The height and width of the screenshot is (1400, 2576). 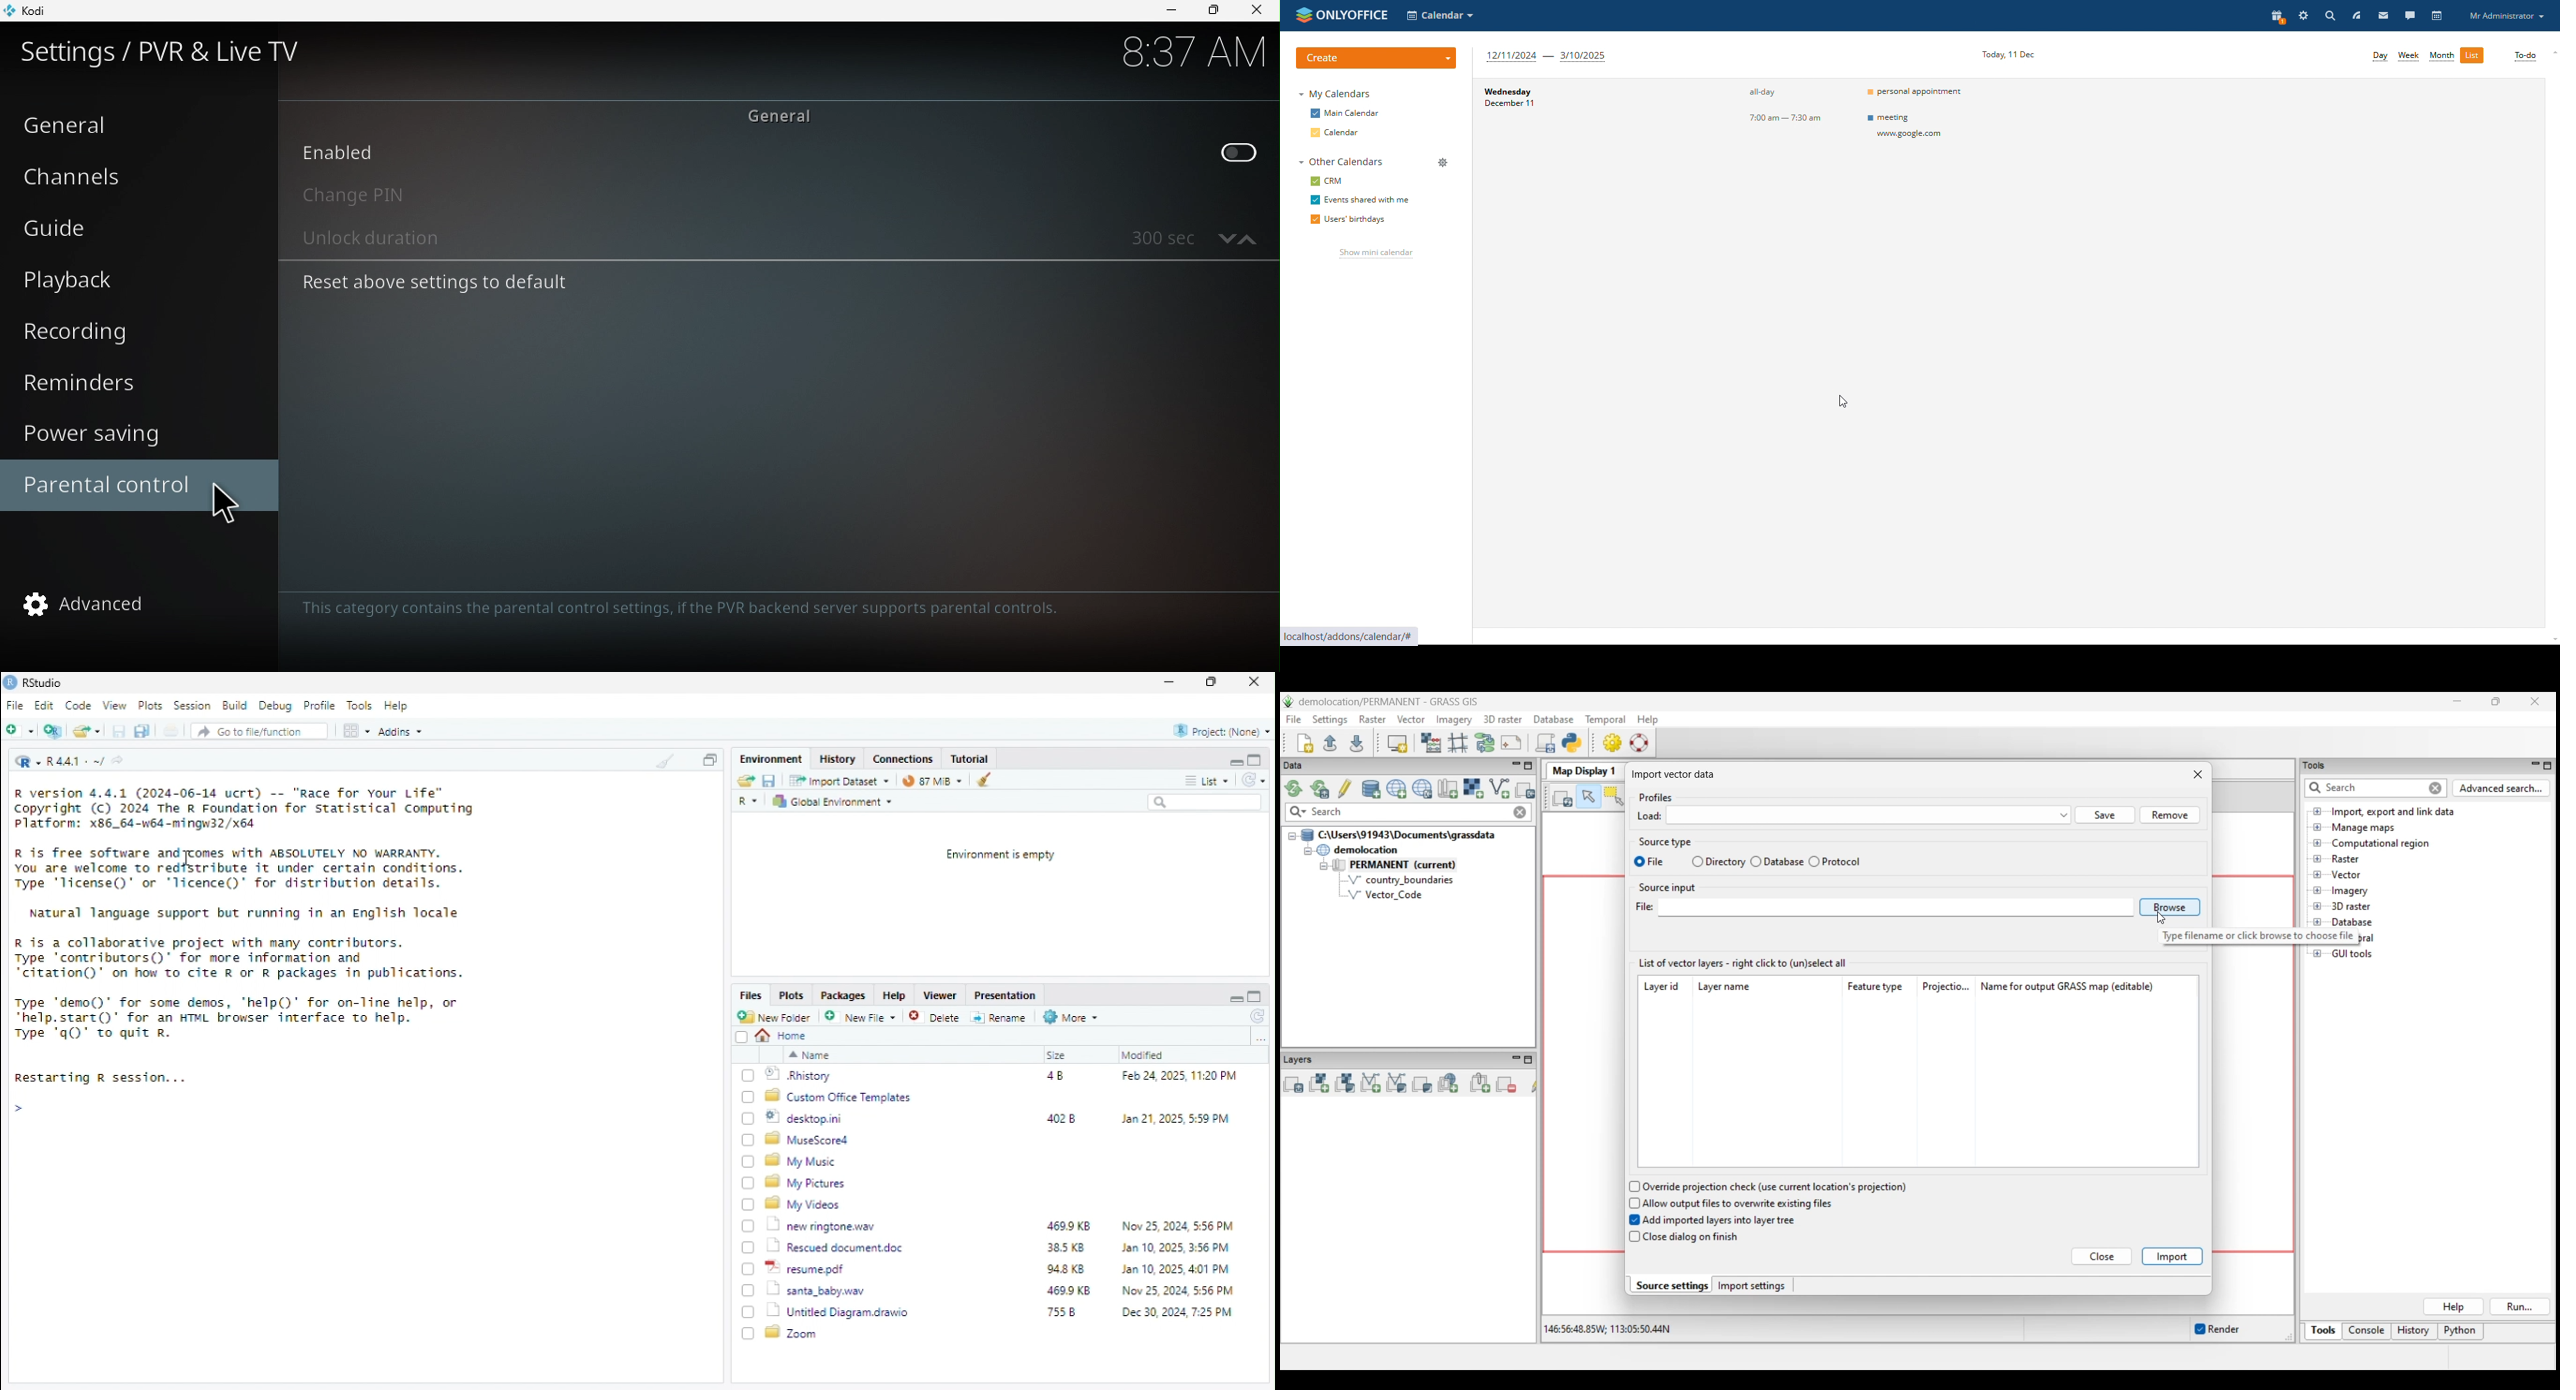 I want to click on RStudio, so click(x=43, y=684).